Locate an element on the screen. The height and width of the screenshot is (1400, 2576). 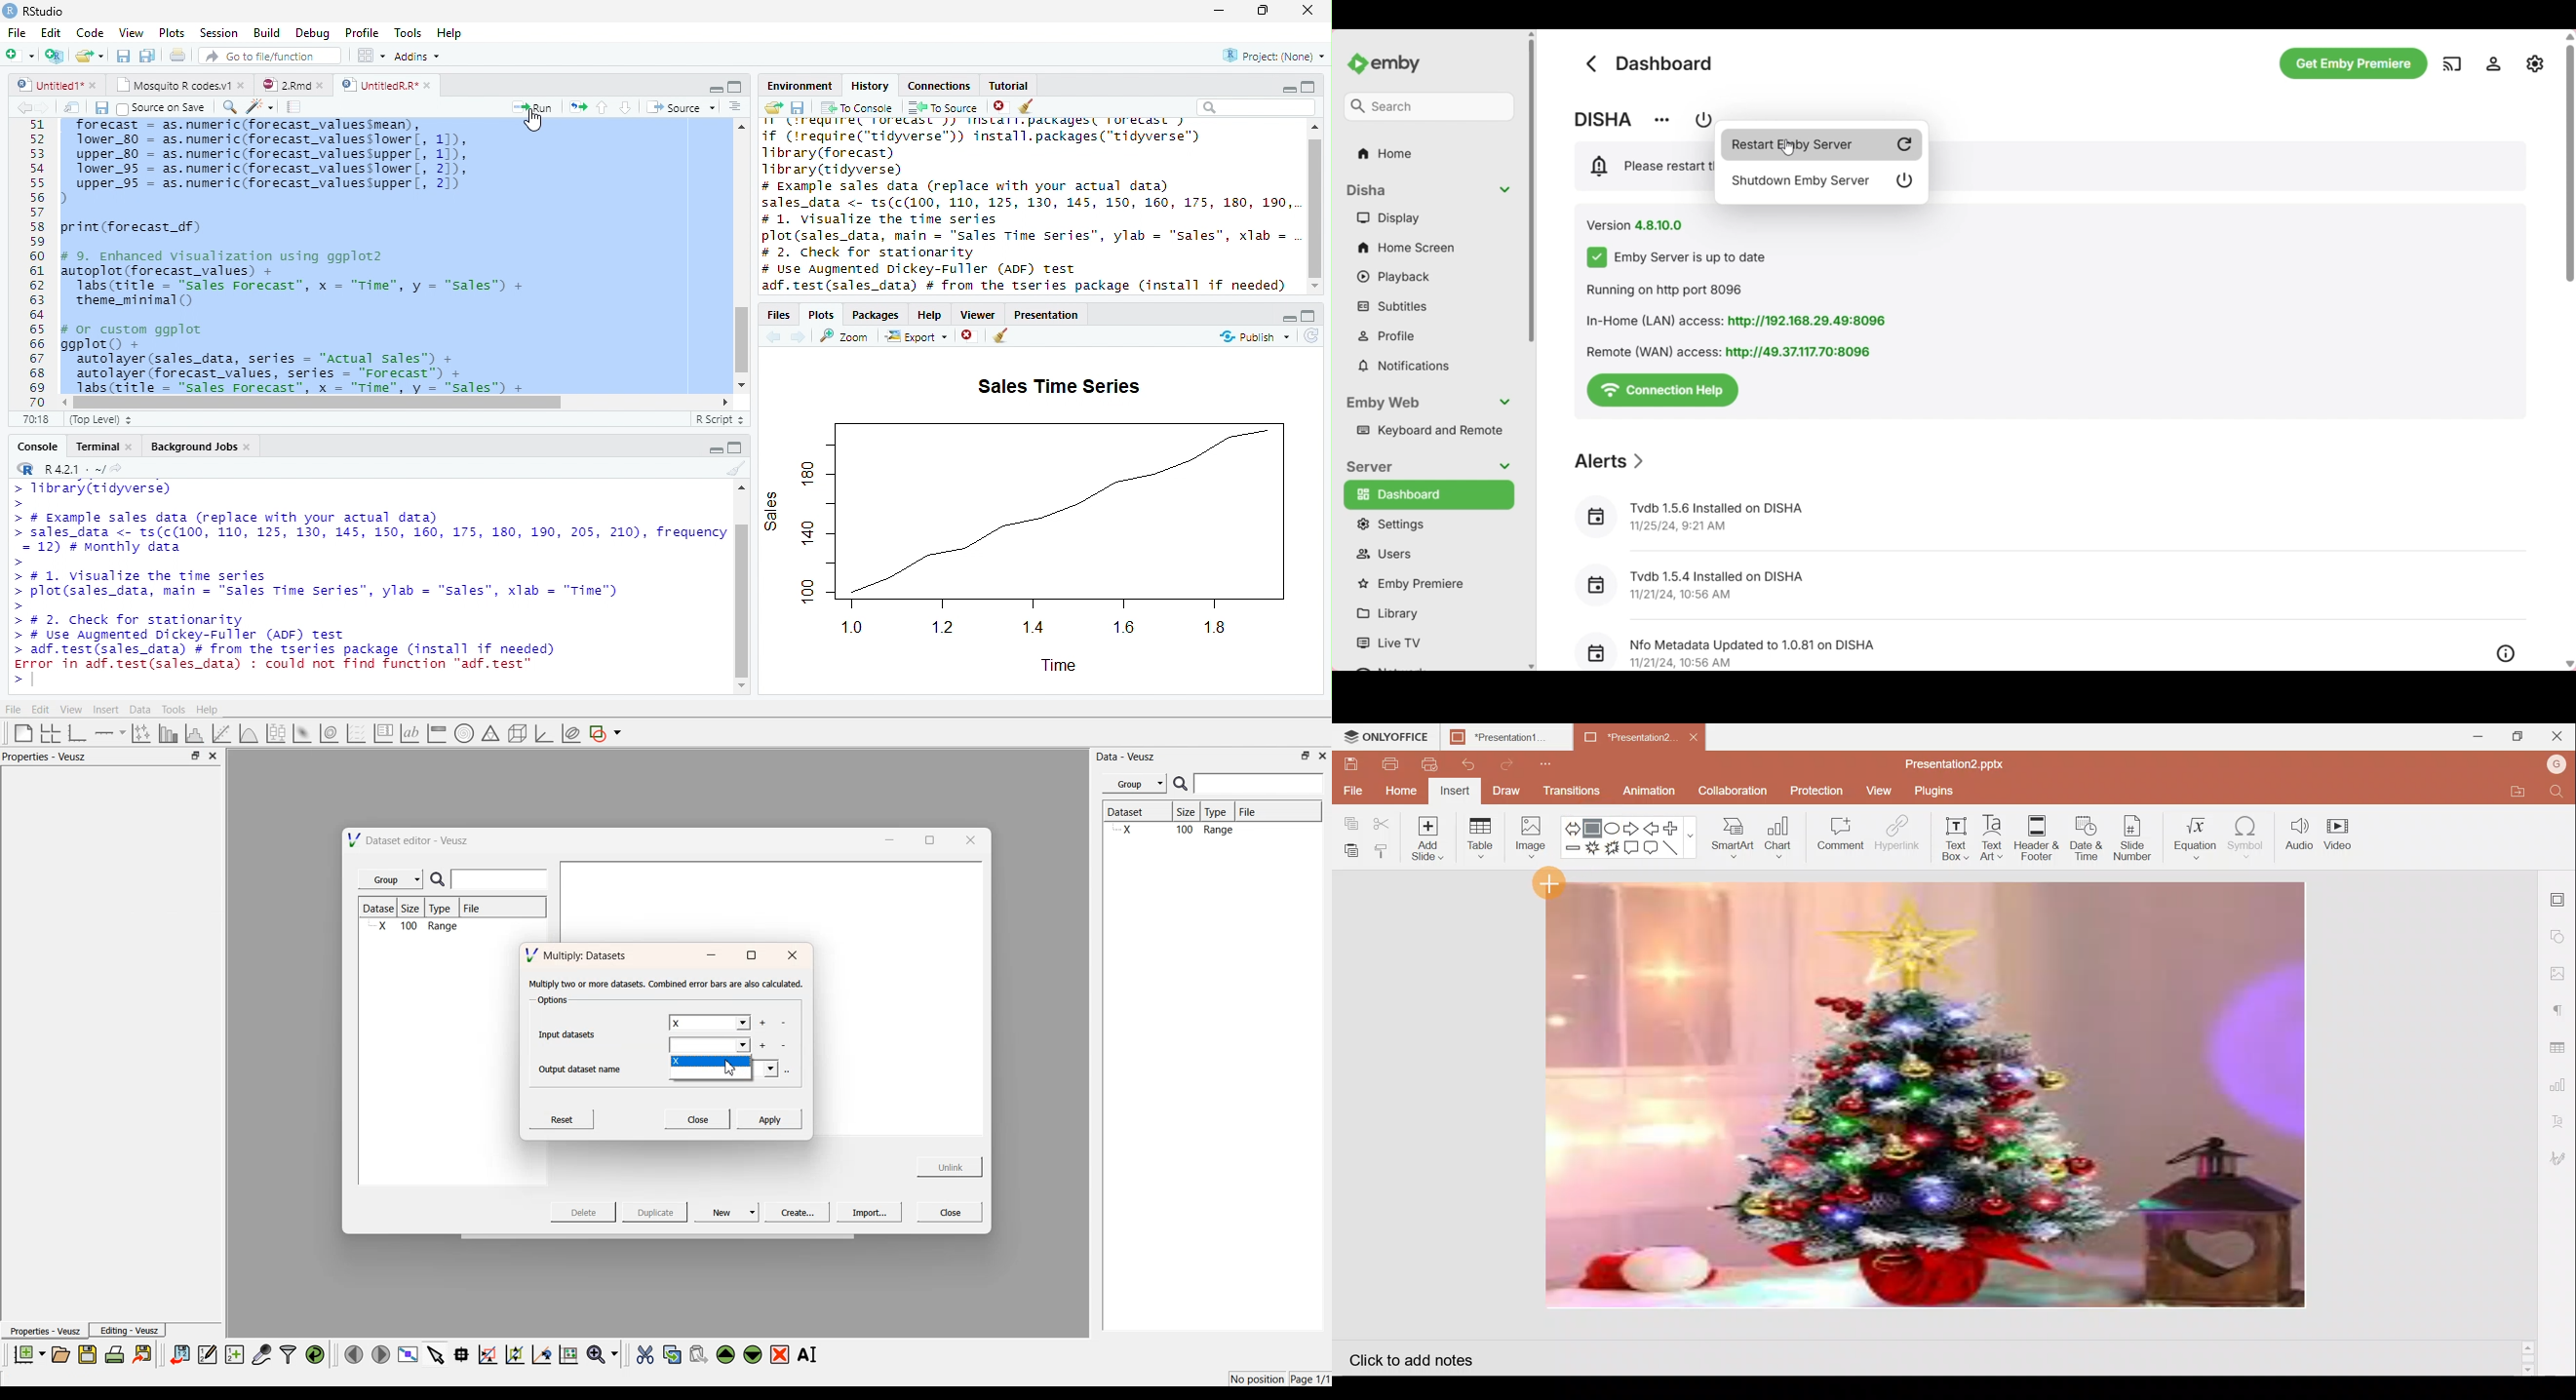
Run is located at coordinates (528, 108).